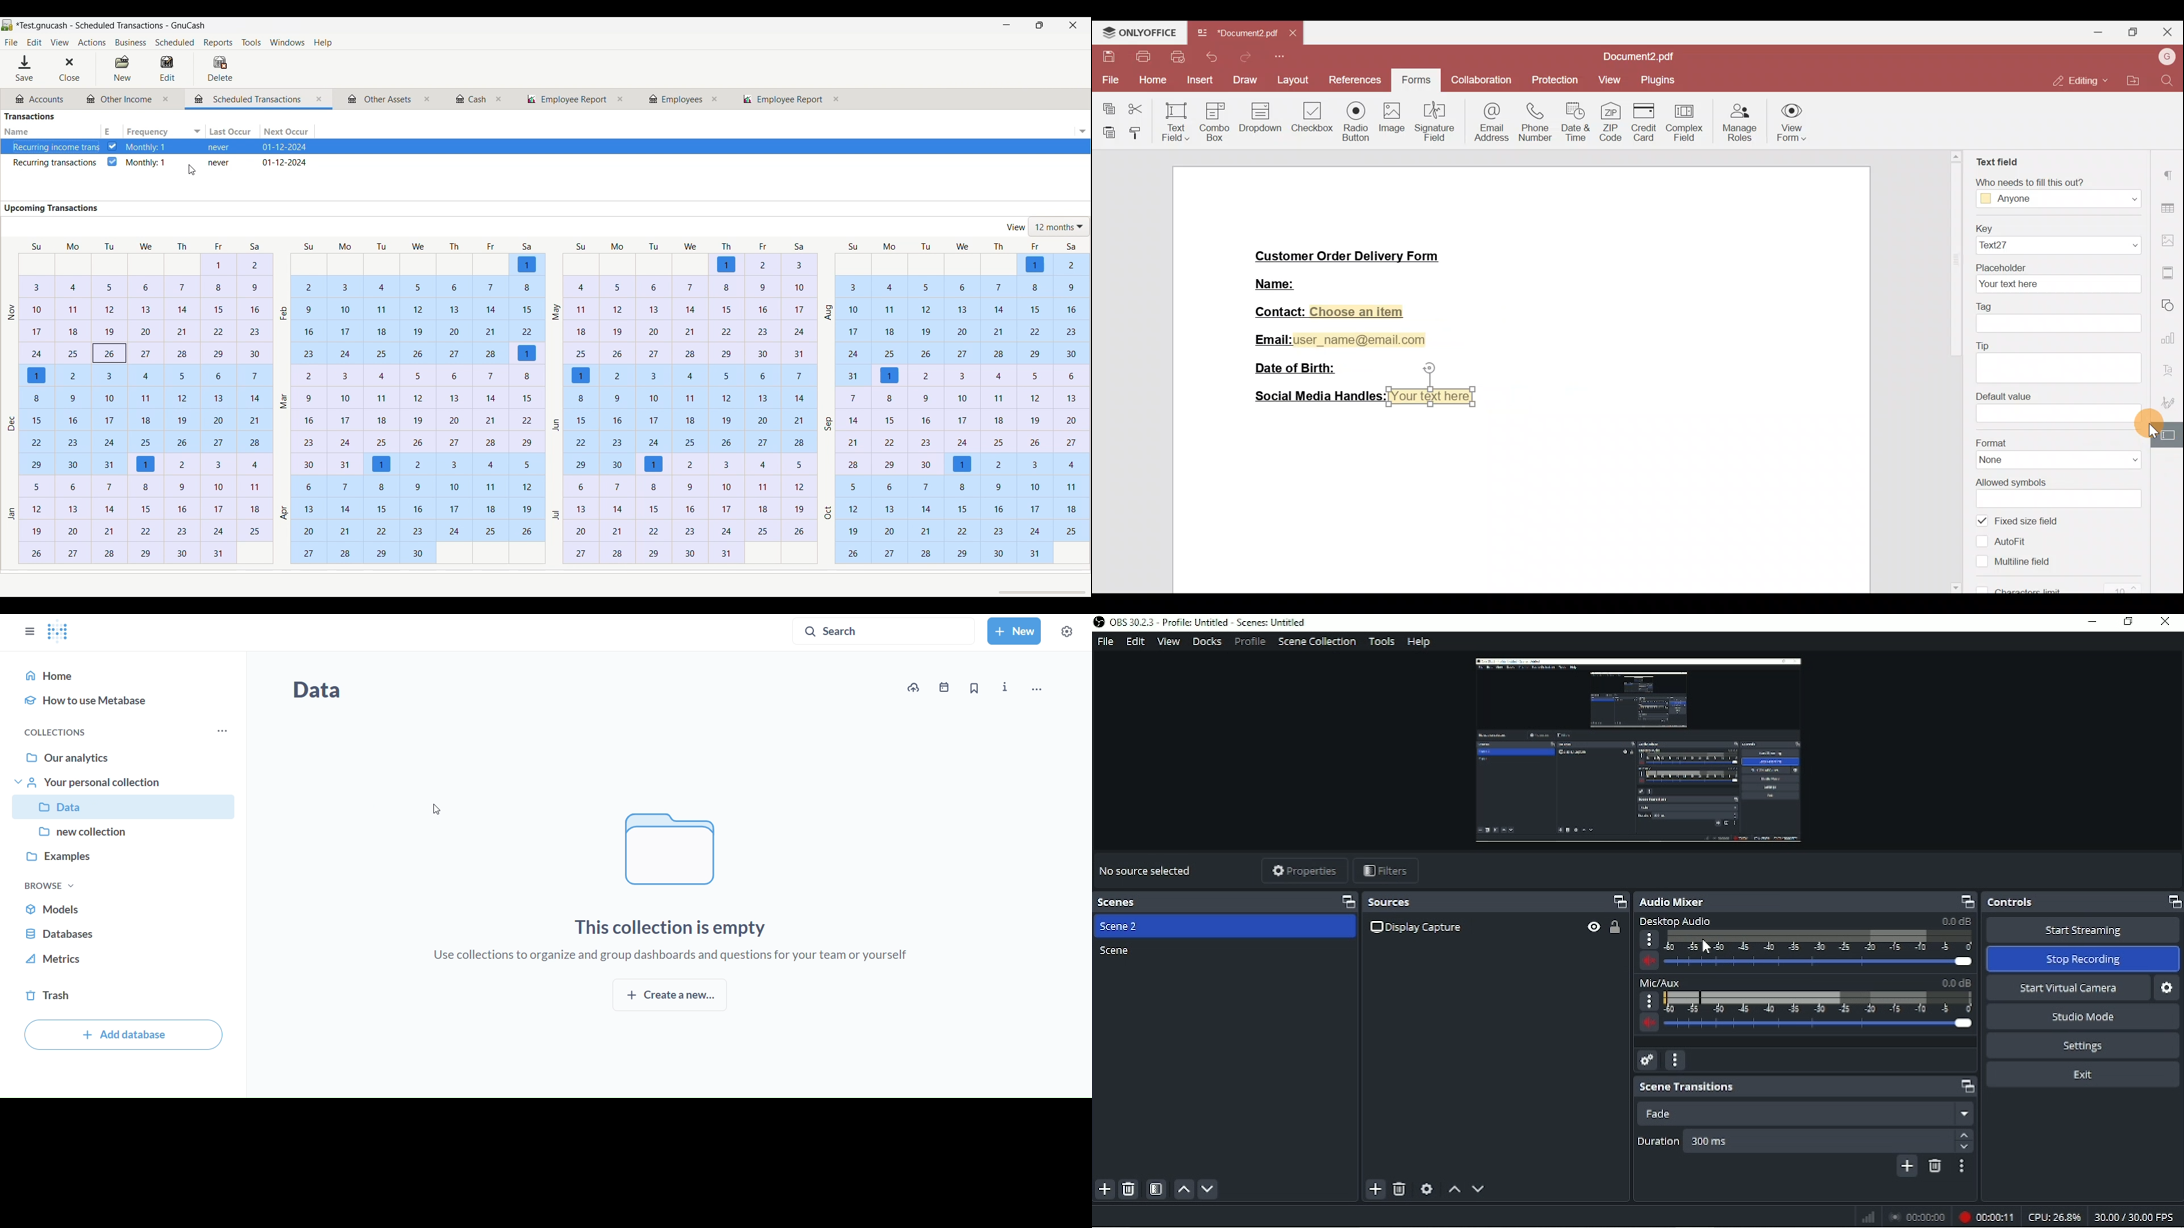 This screenshot has width=2184, height=1232. Describe the element at coordinates (2167, 988) in the screenshot. I see `Configure virtual camera` at that location.